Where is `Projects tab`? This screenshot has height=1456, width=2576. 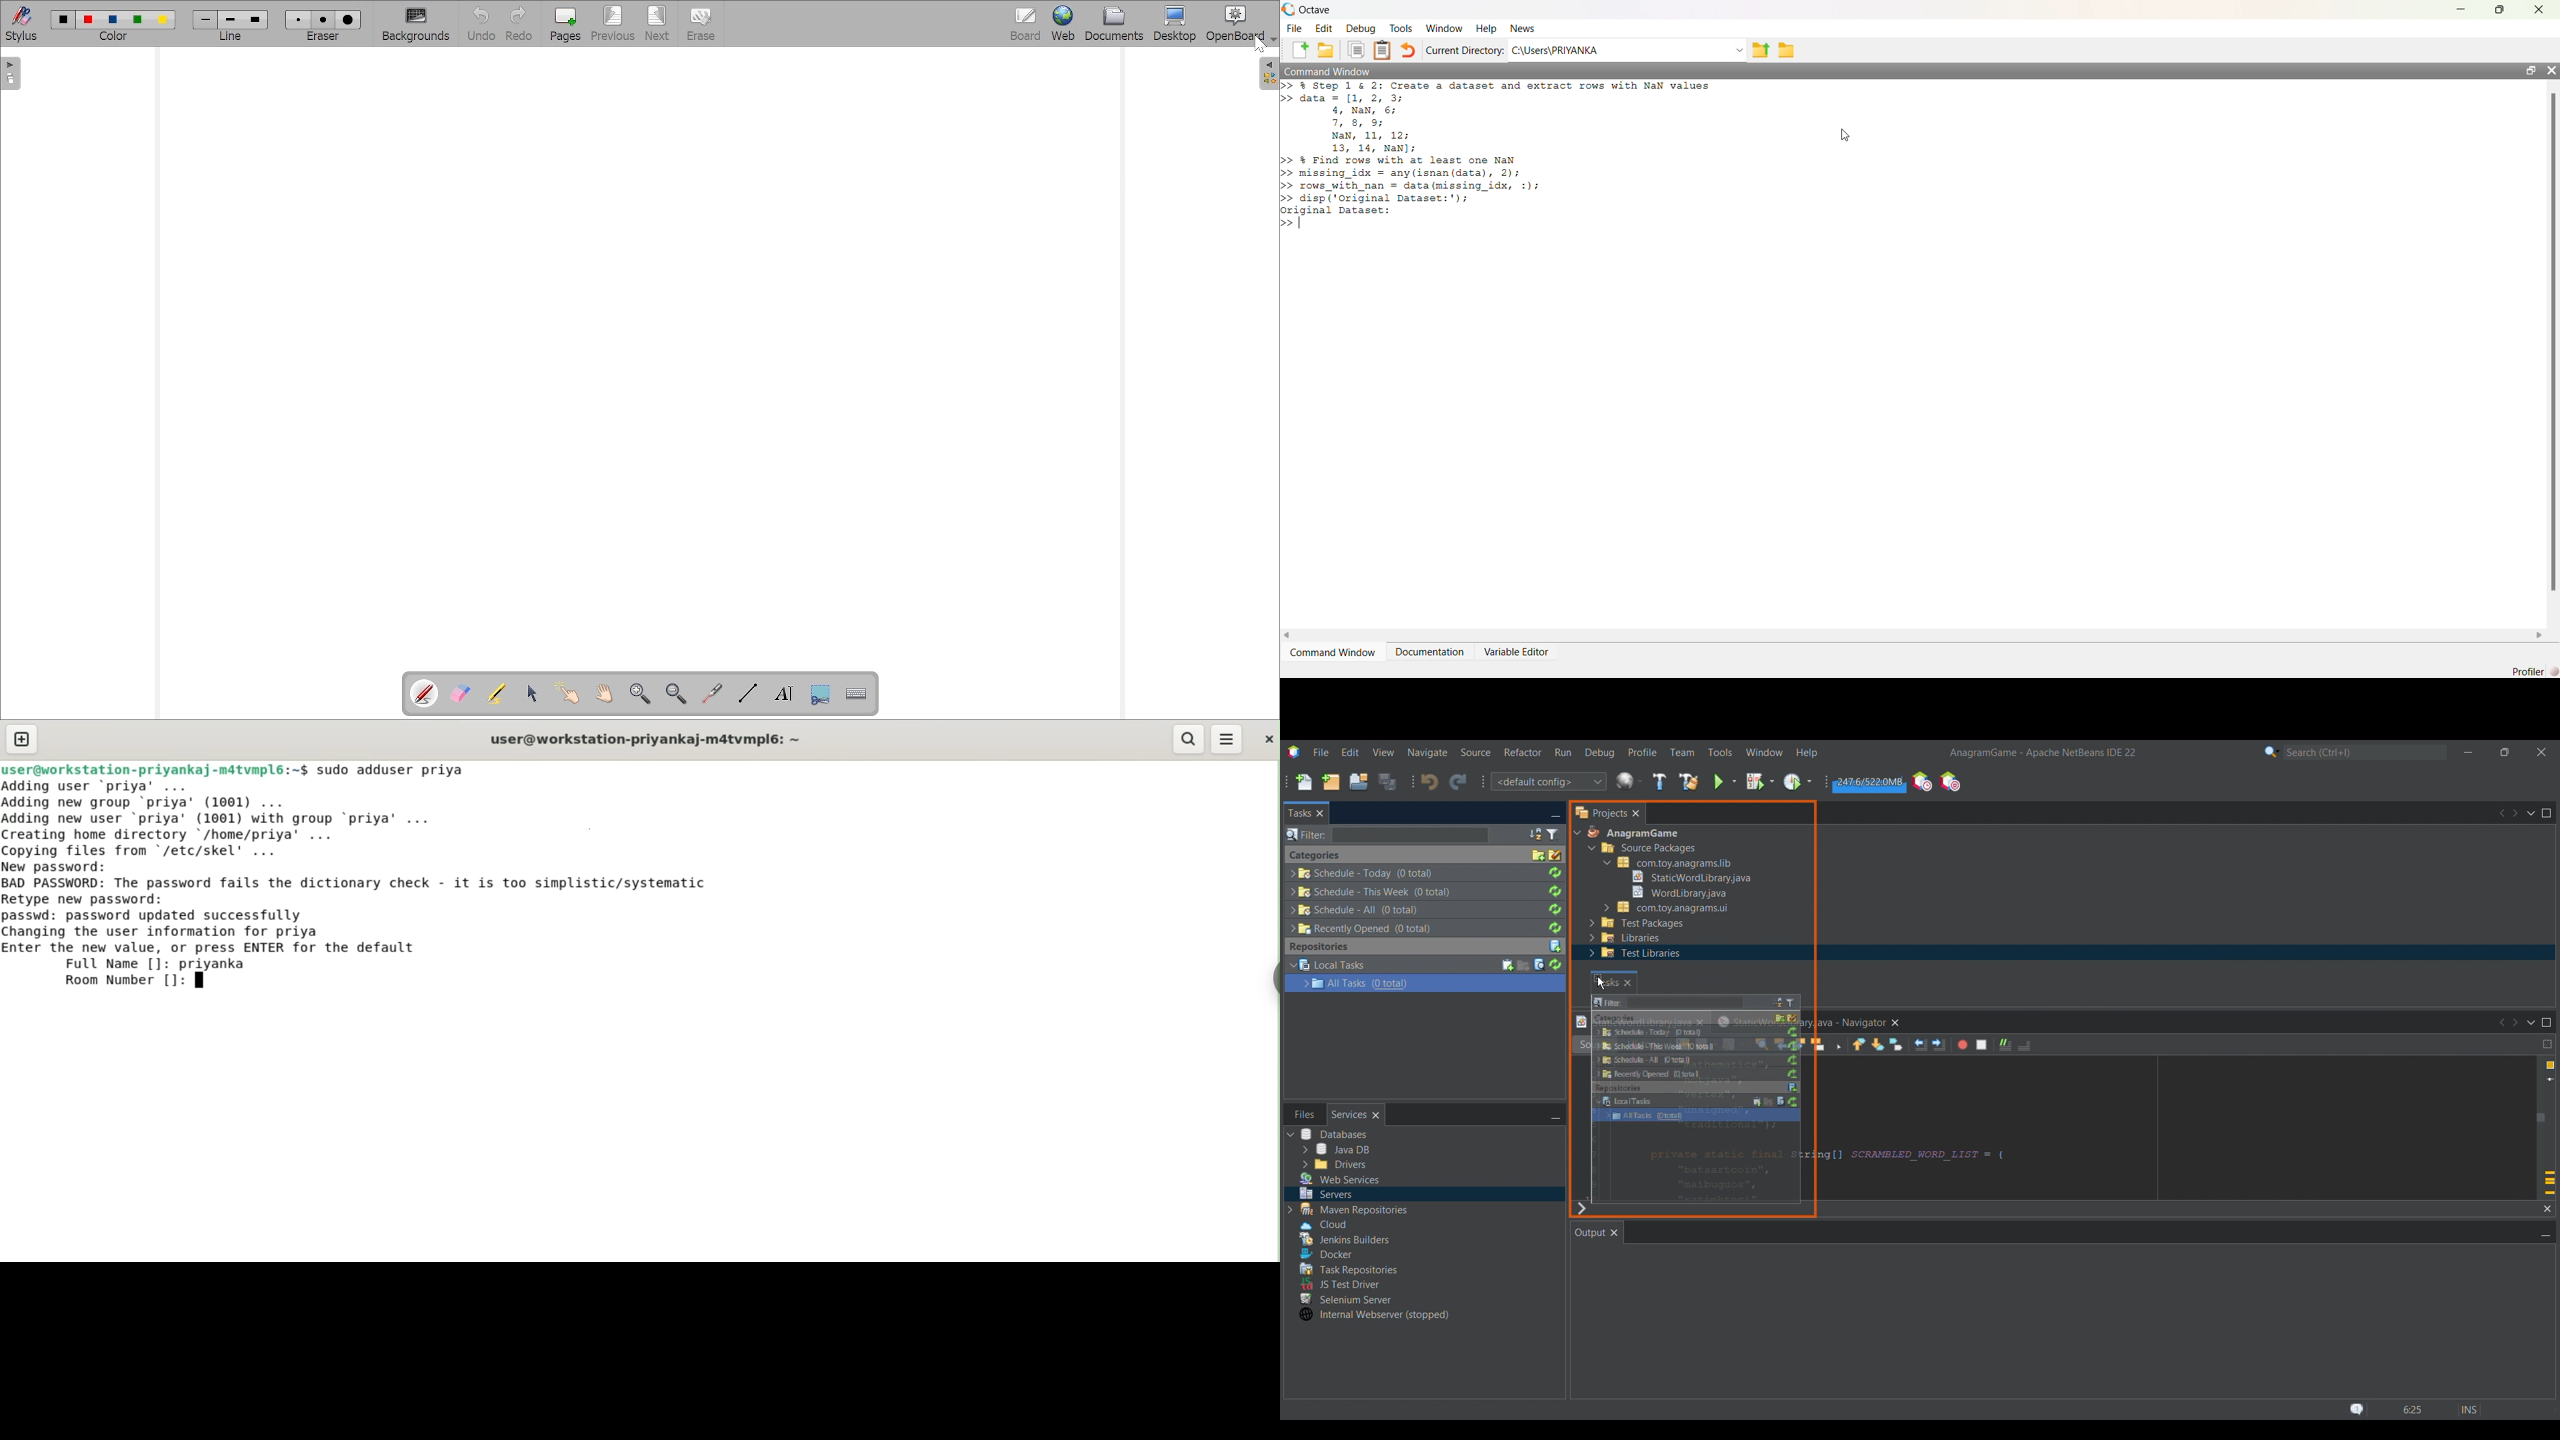
Projects tab is located at coordinates (1600, 813).